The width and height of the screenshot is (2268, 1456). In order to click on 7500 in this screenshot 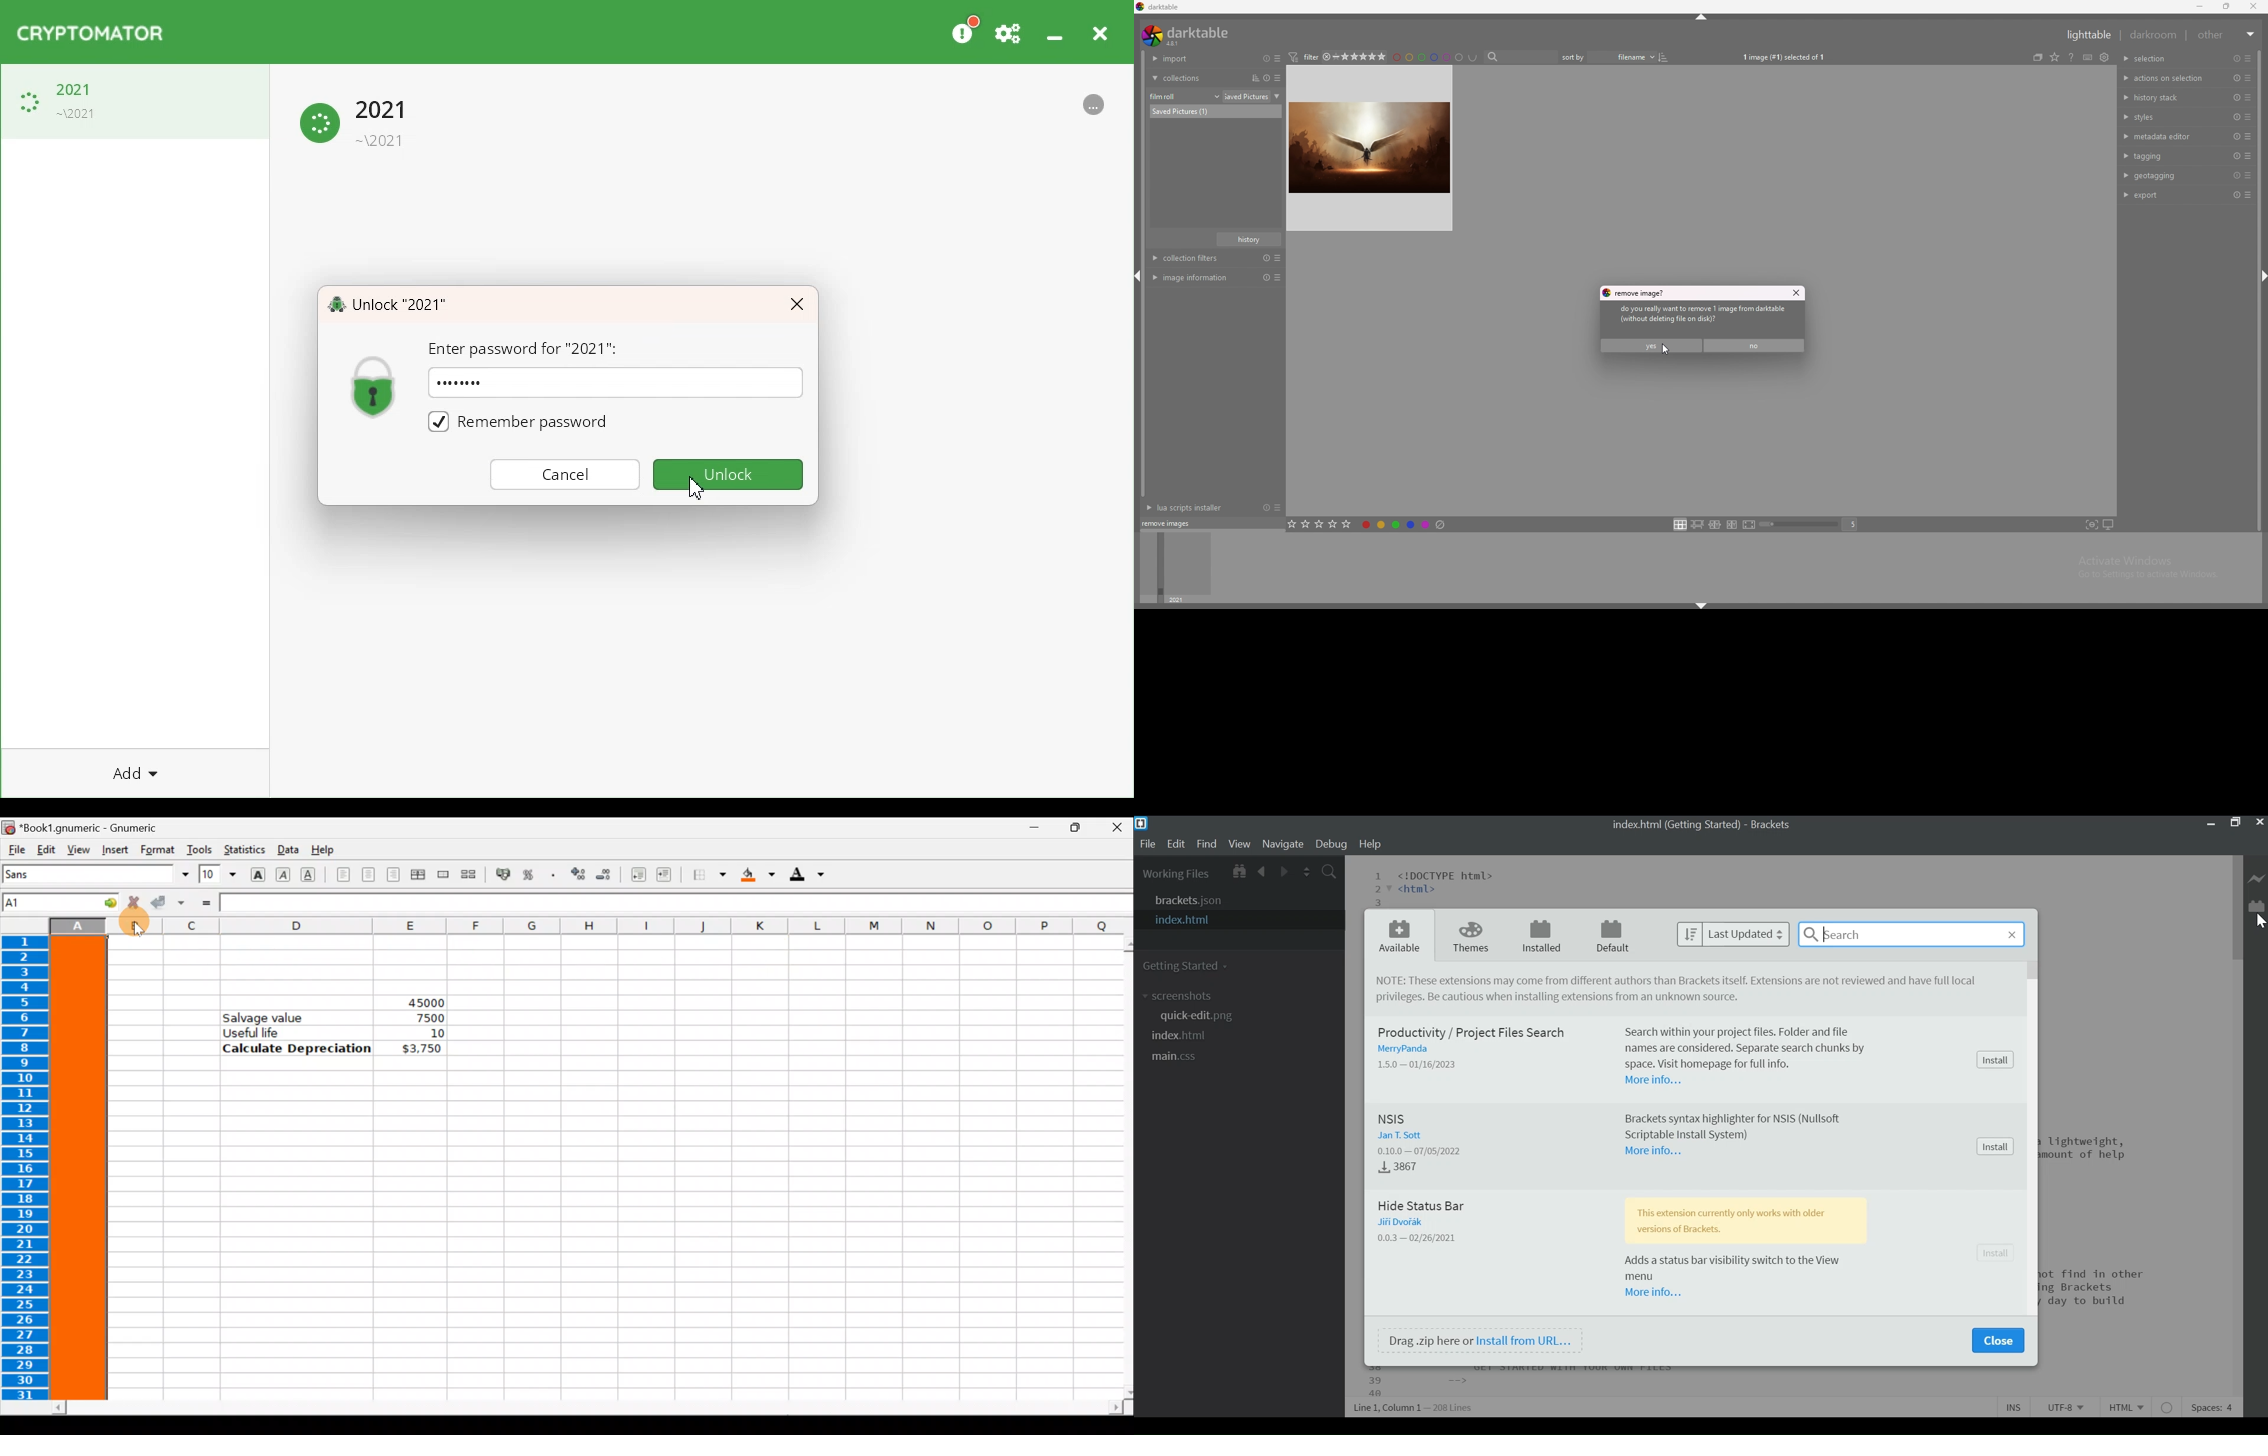, I will do `click(426, 1018)`.